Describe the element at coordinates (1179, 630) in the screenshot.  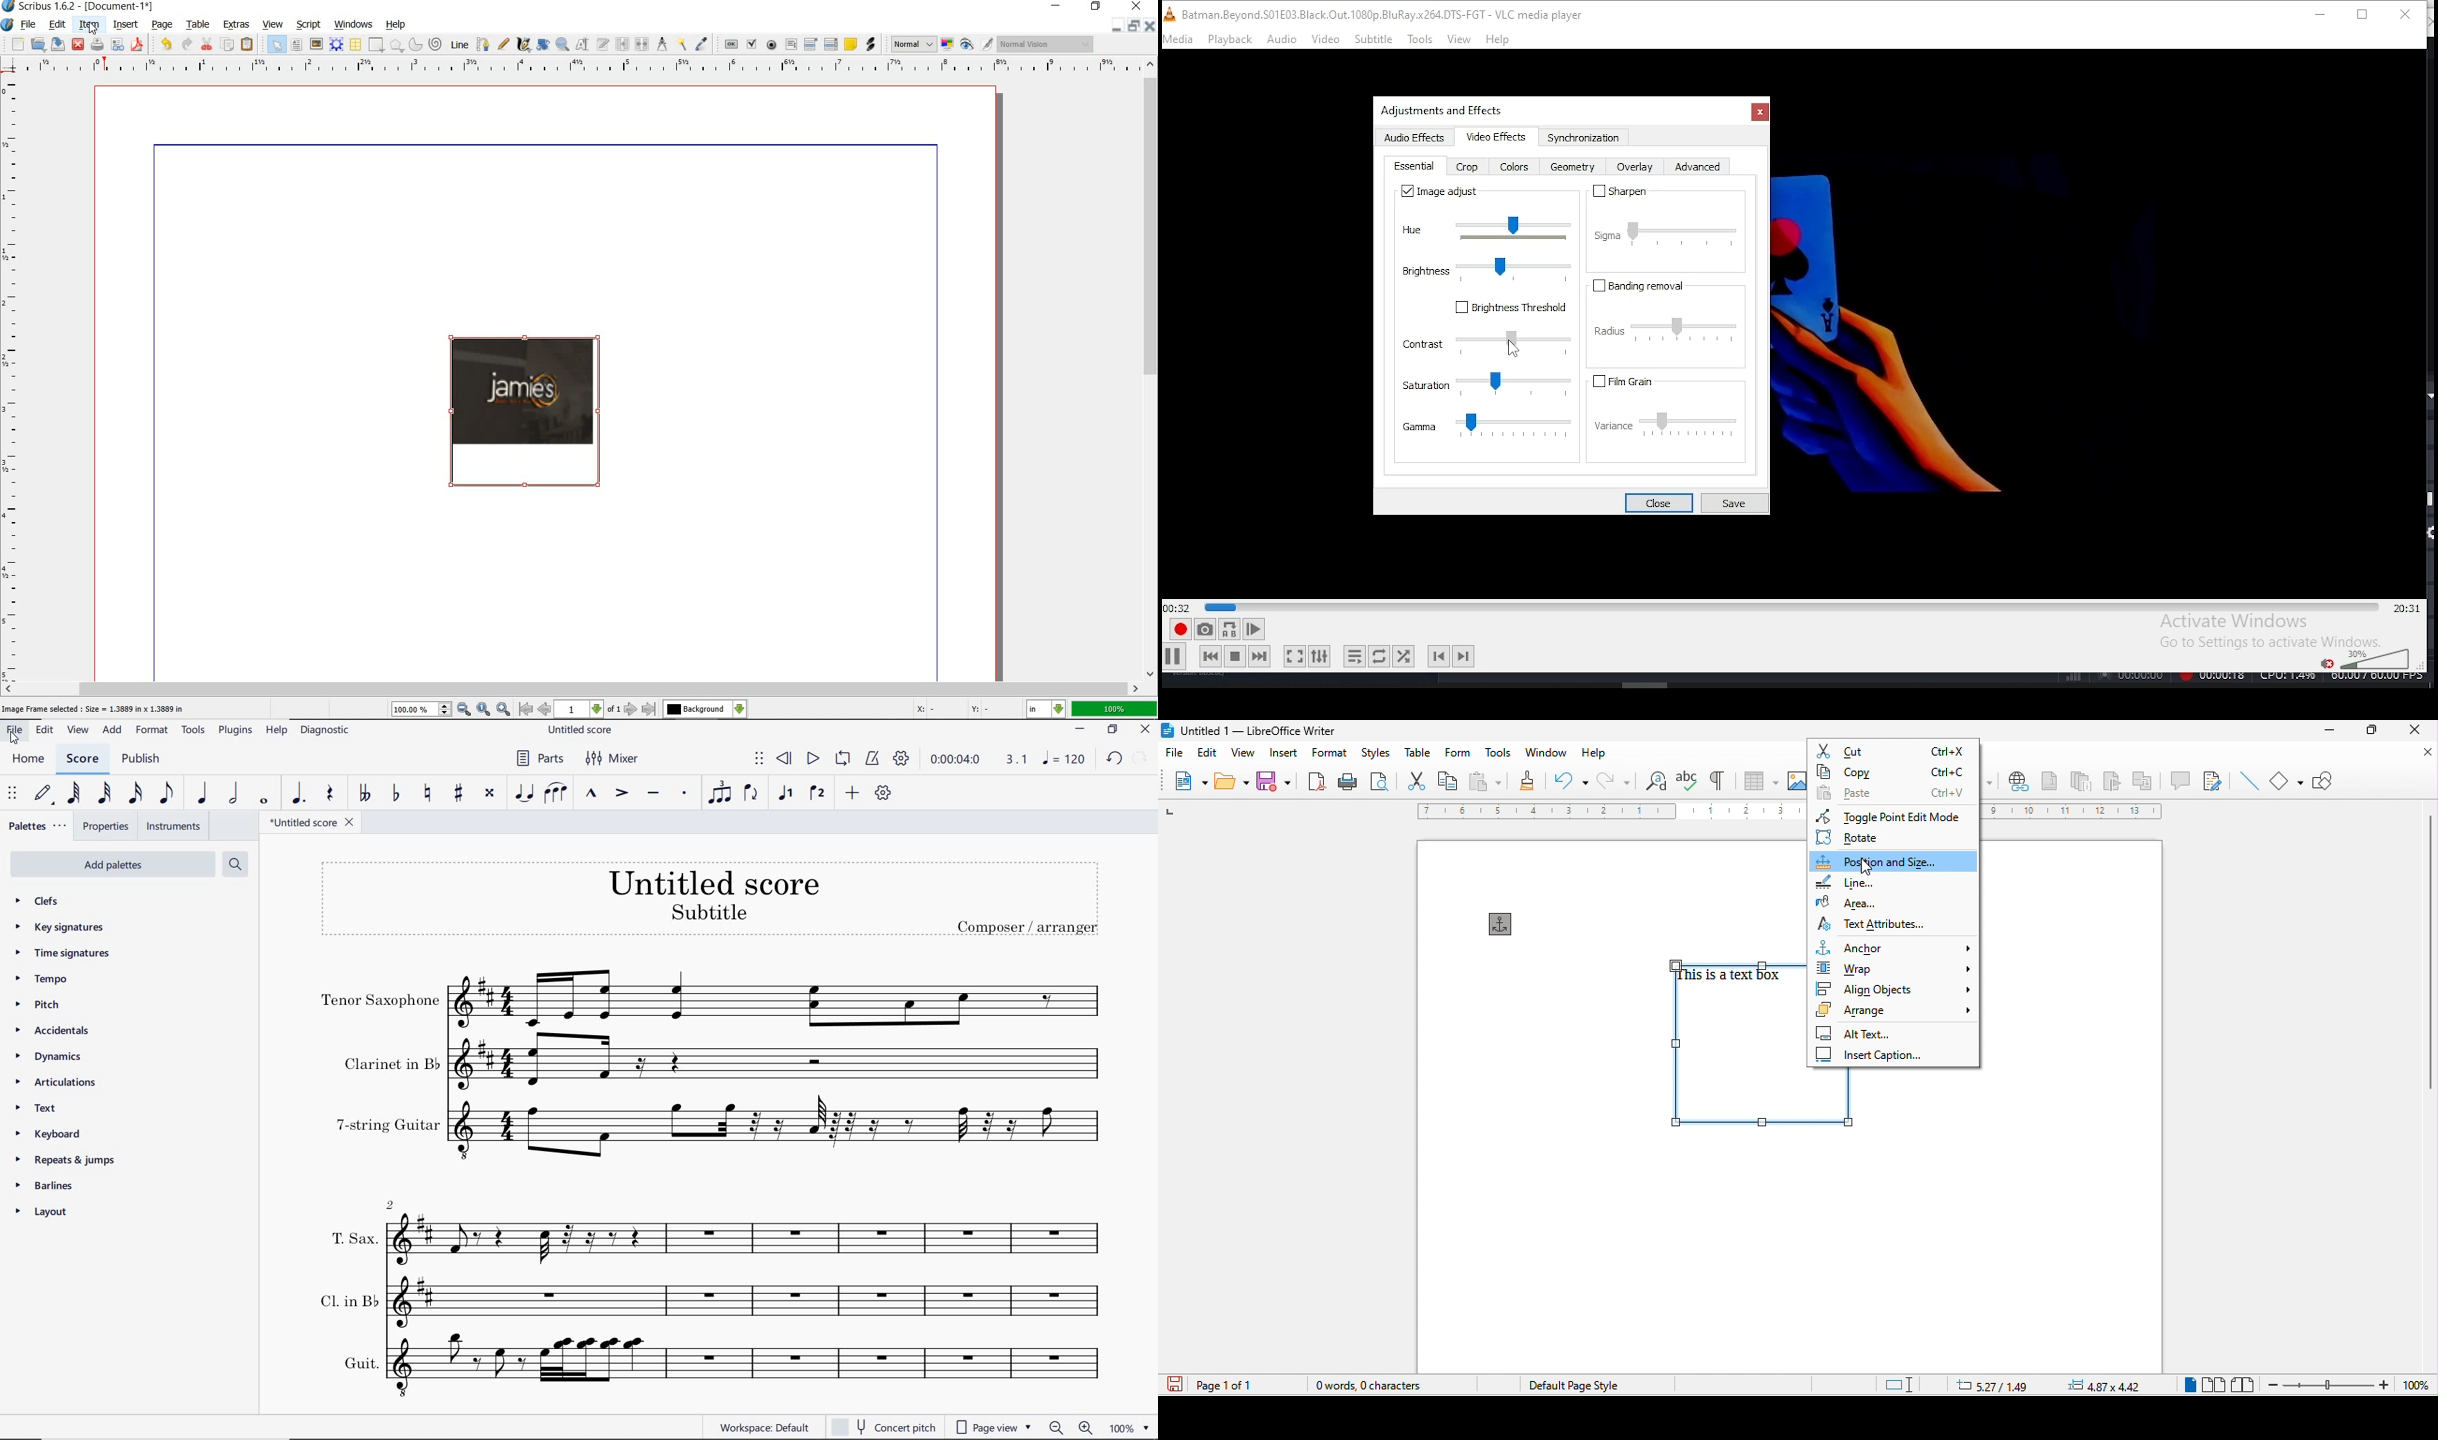
I see `record` at that location.